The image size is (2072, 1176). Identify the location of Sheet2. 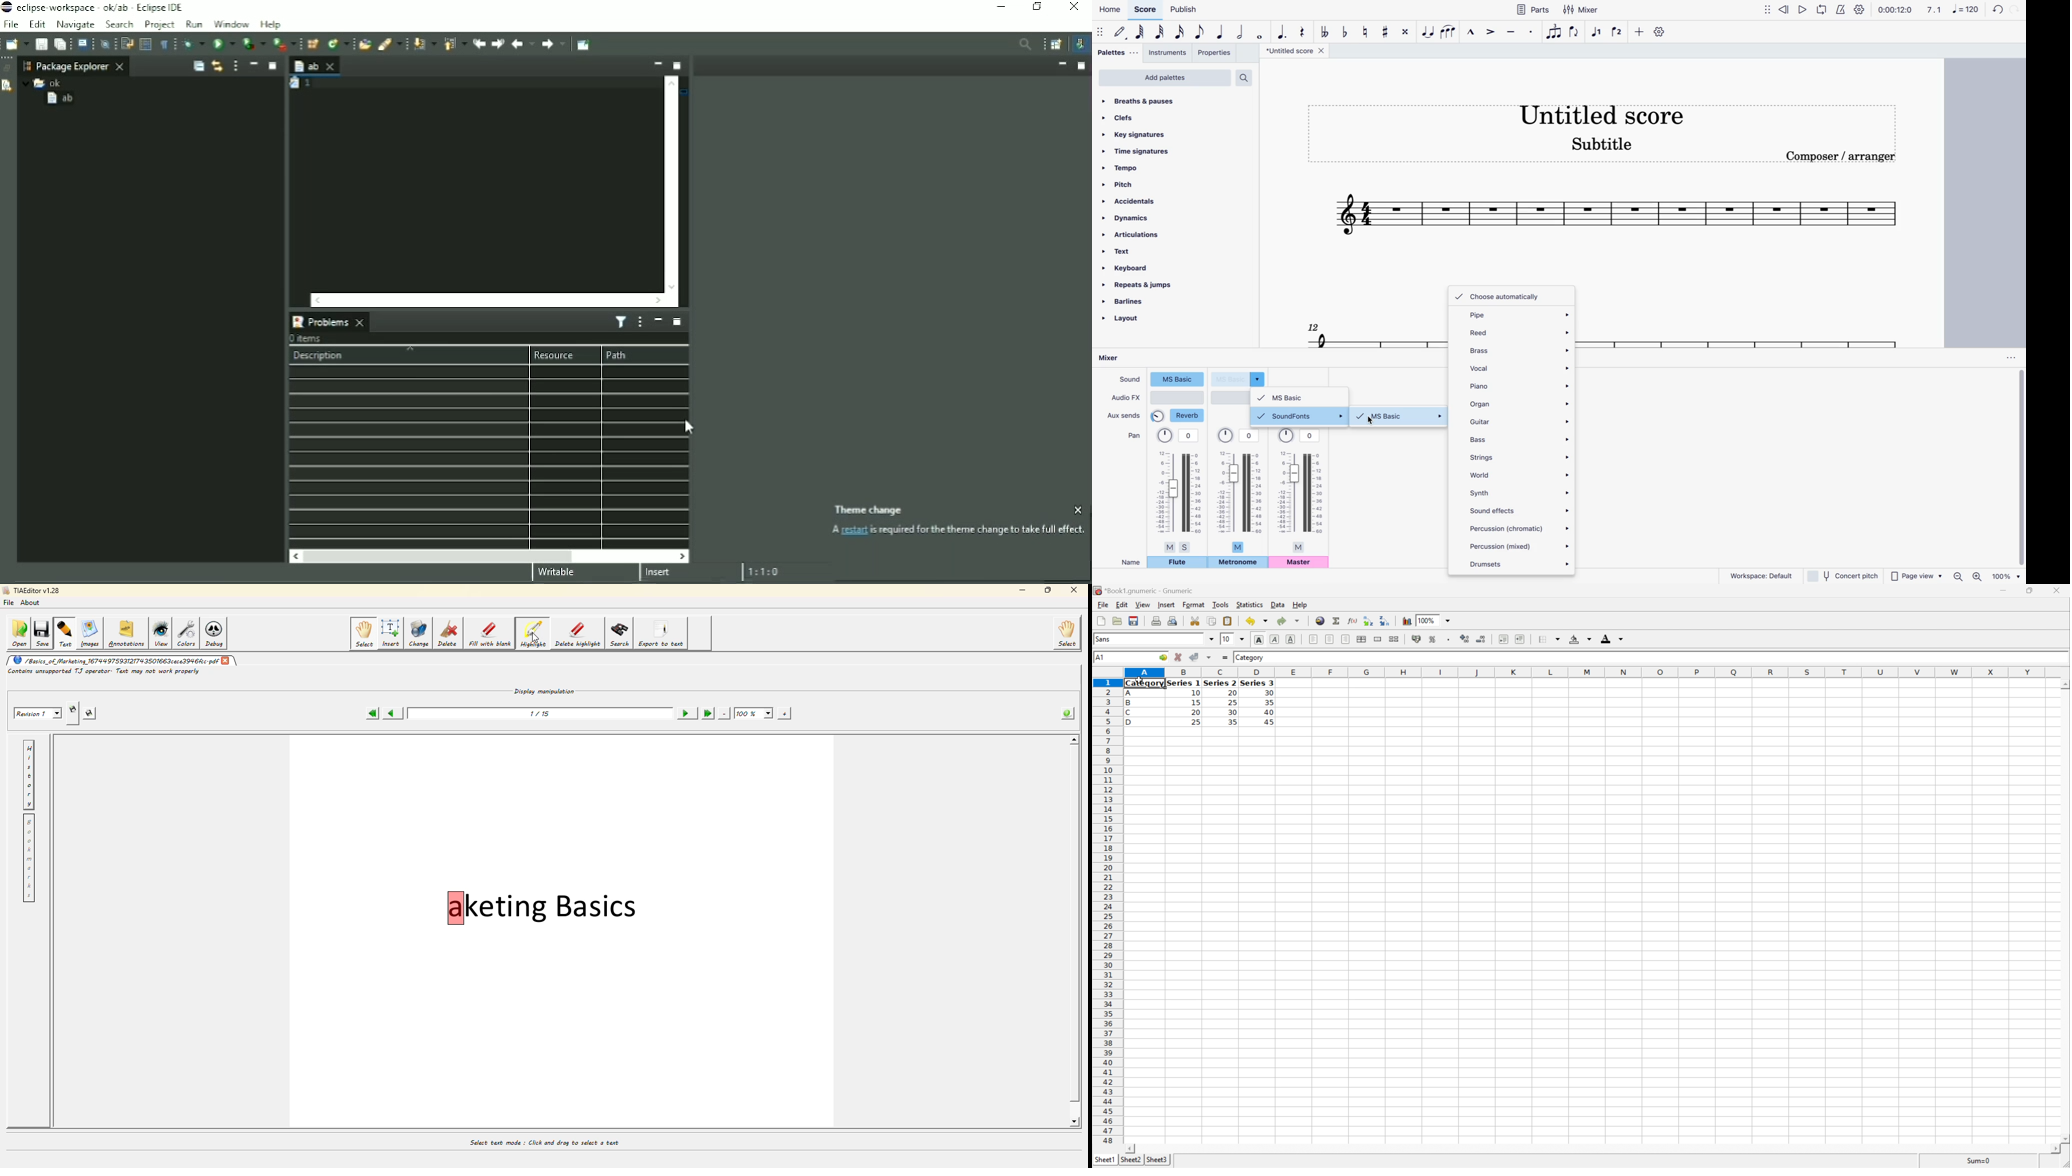
(1131, 1160).